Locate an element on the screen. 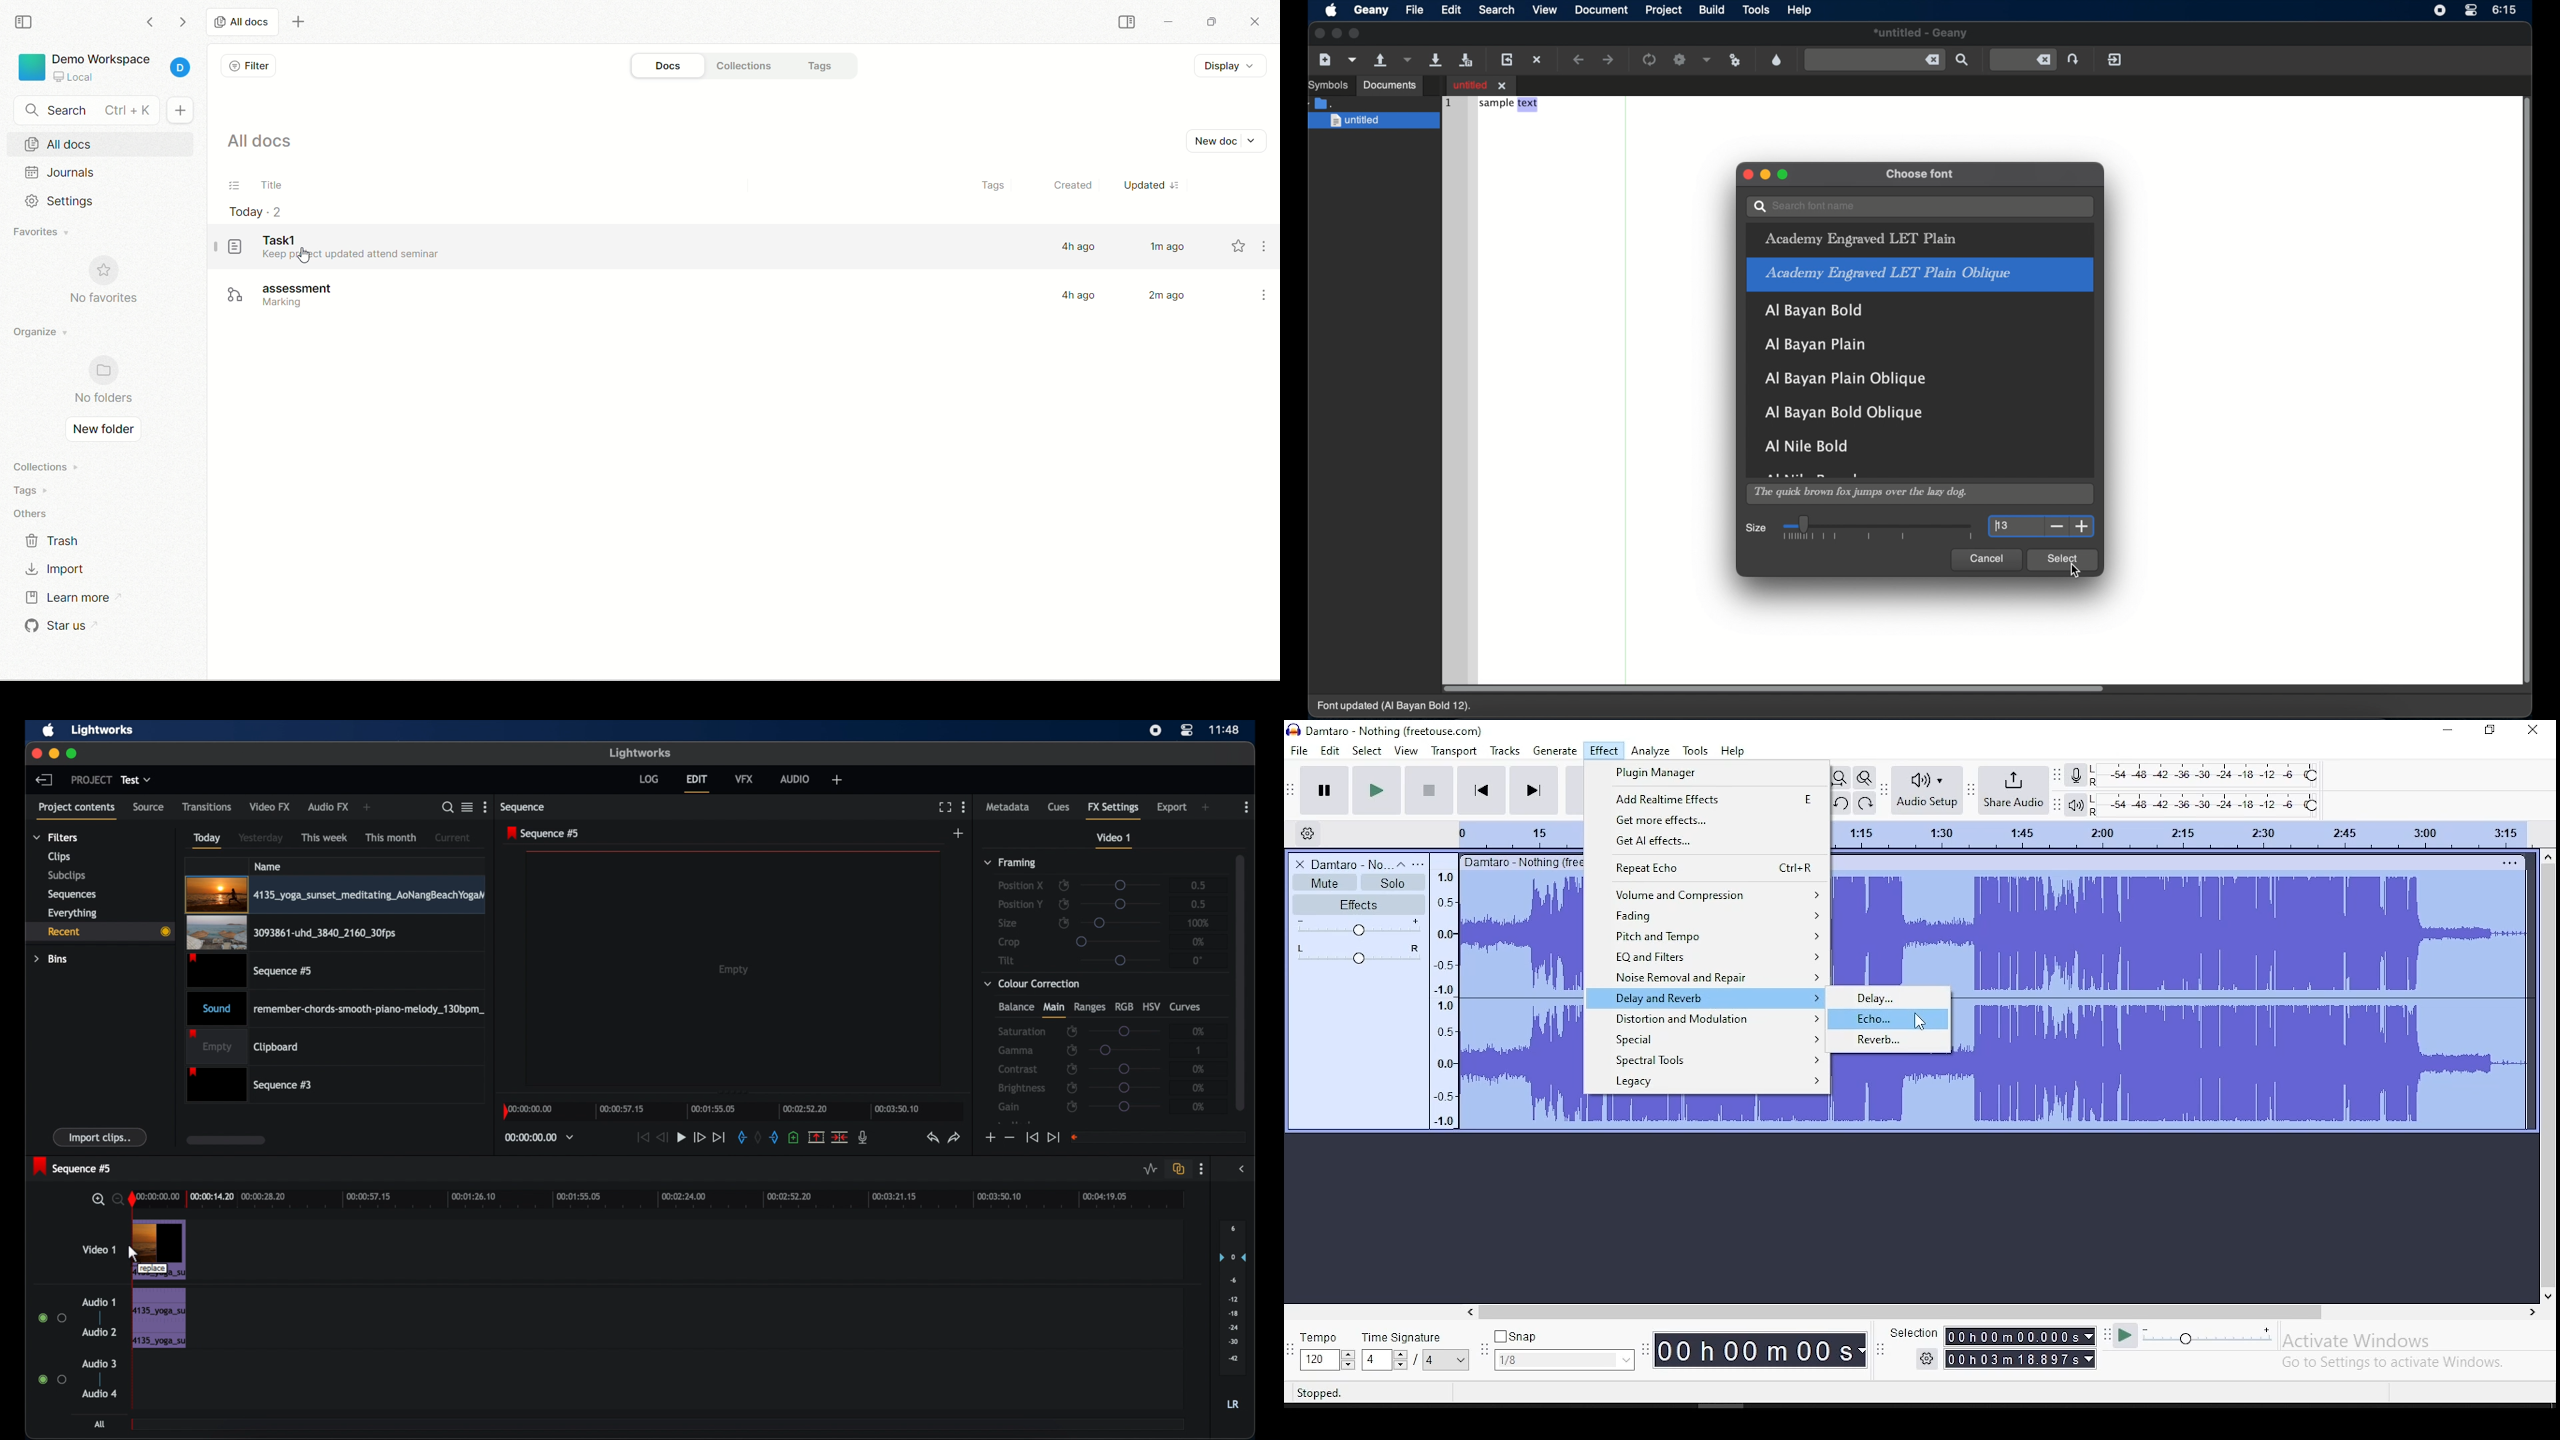 Image resolution: width=2576 pixels, height=1456 pixels.  is located at coordinates (1481, 1349).